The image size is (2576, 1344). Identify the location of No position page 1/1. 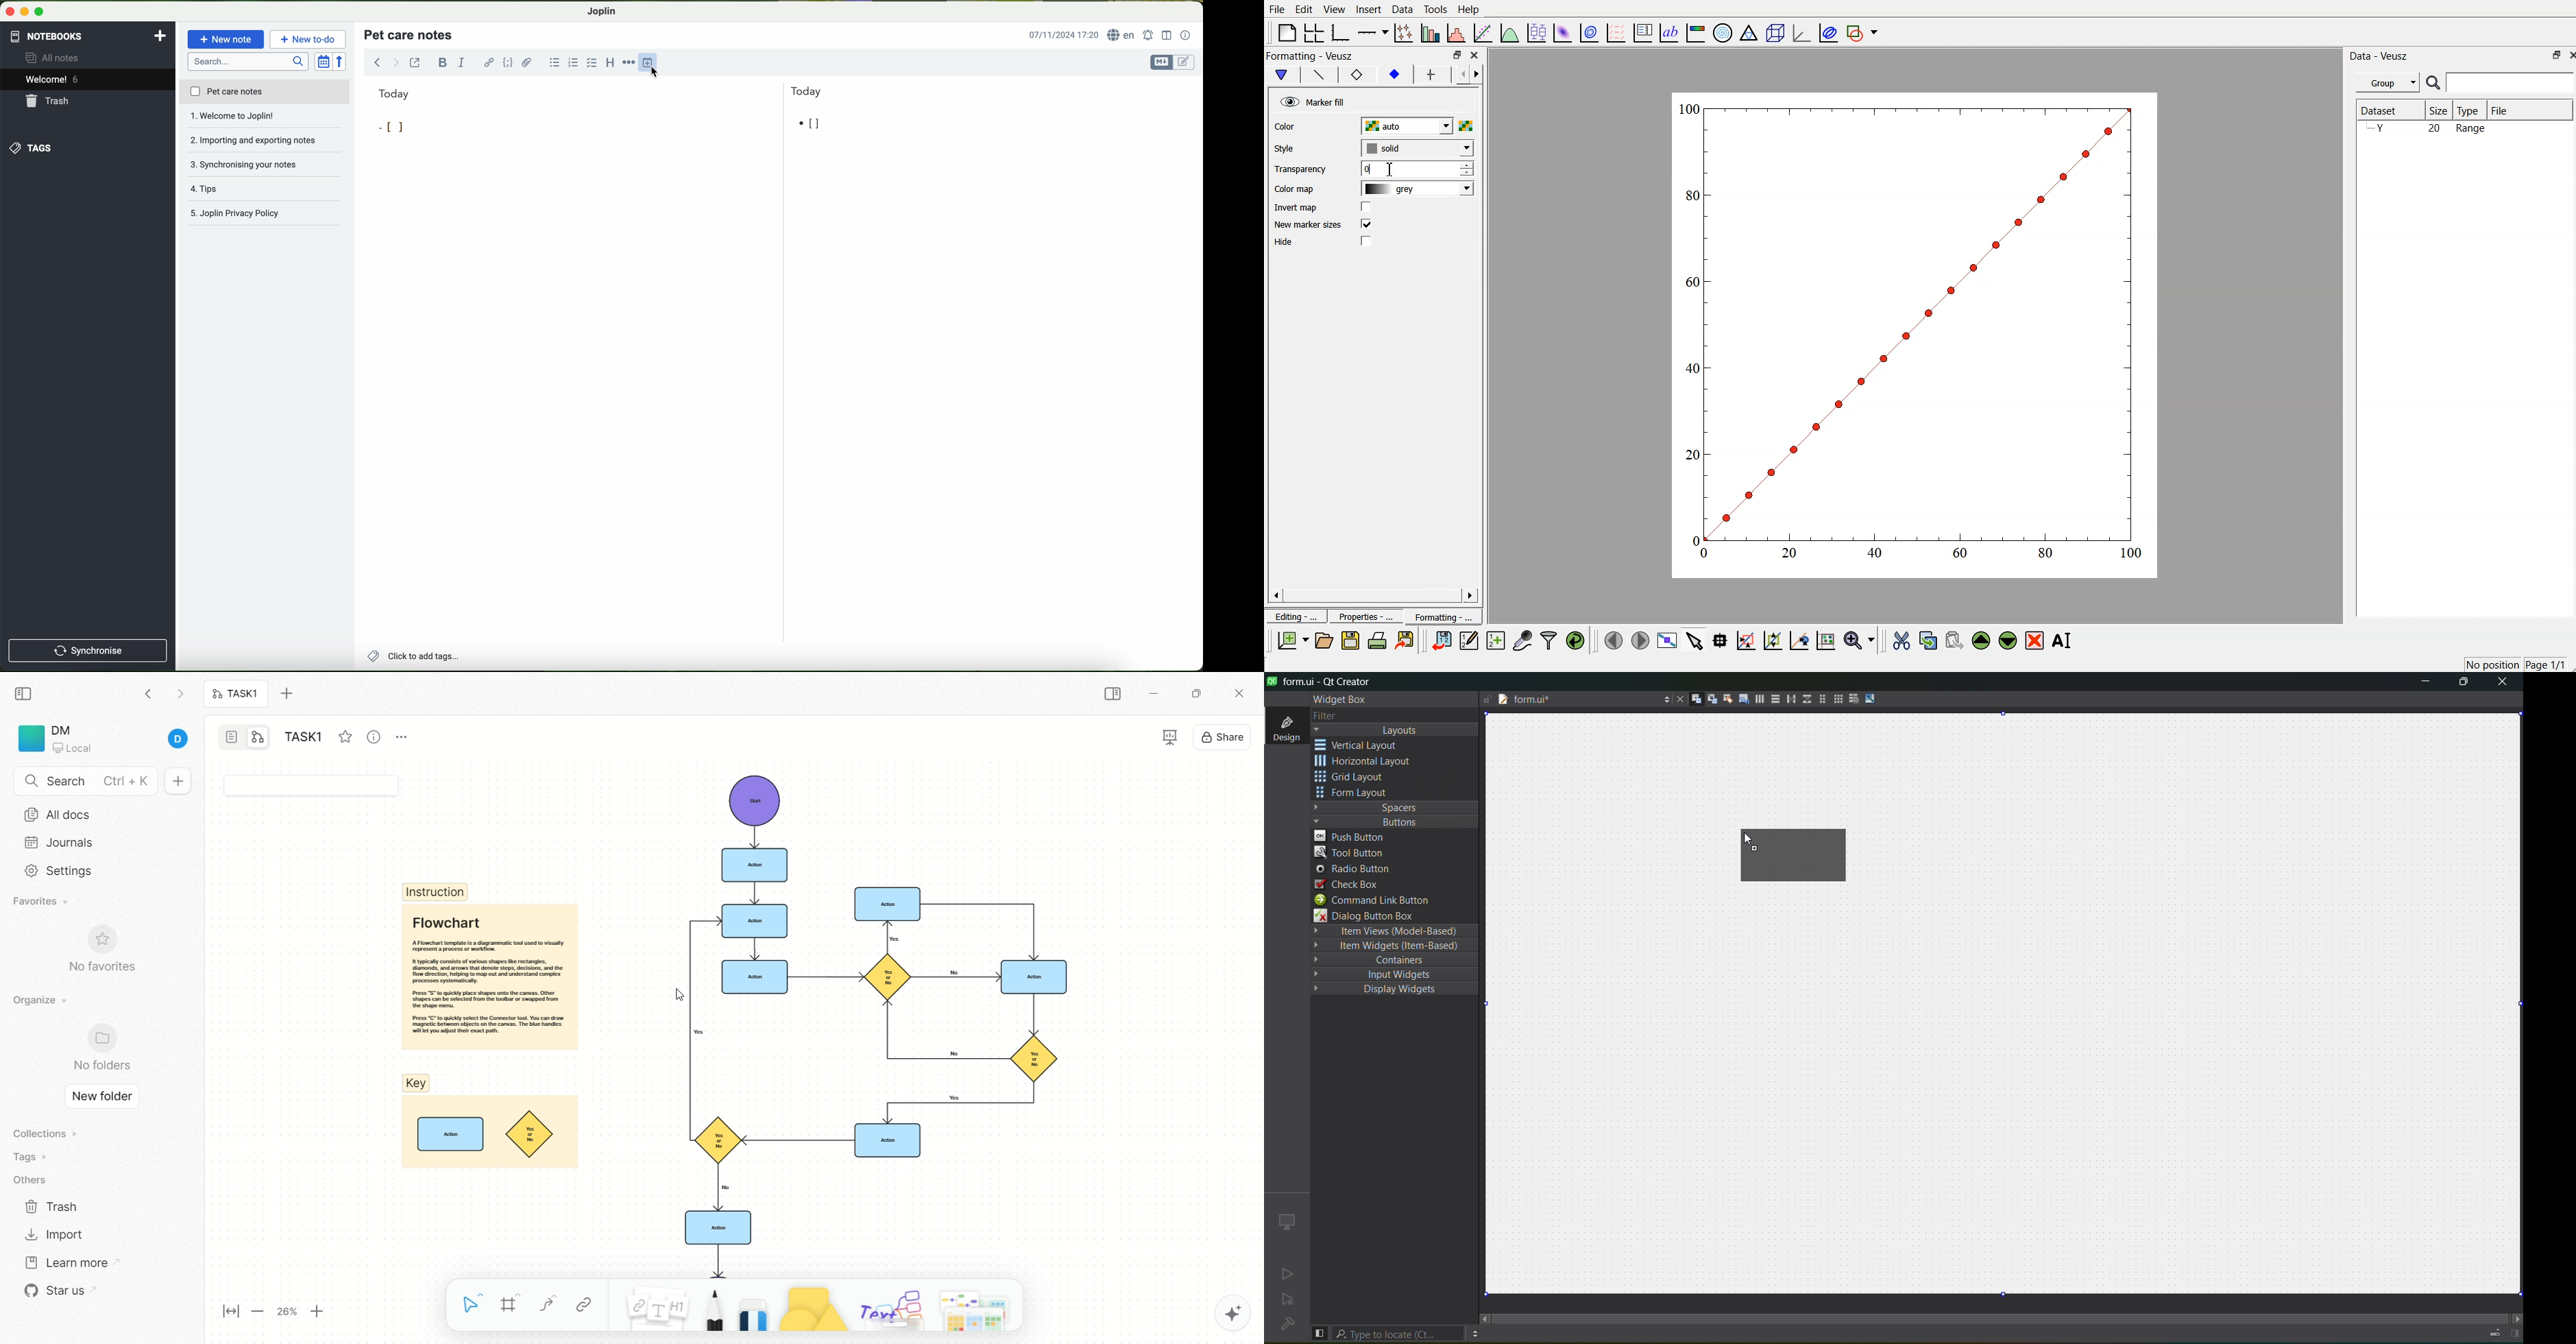
(2514, 664).